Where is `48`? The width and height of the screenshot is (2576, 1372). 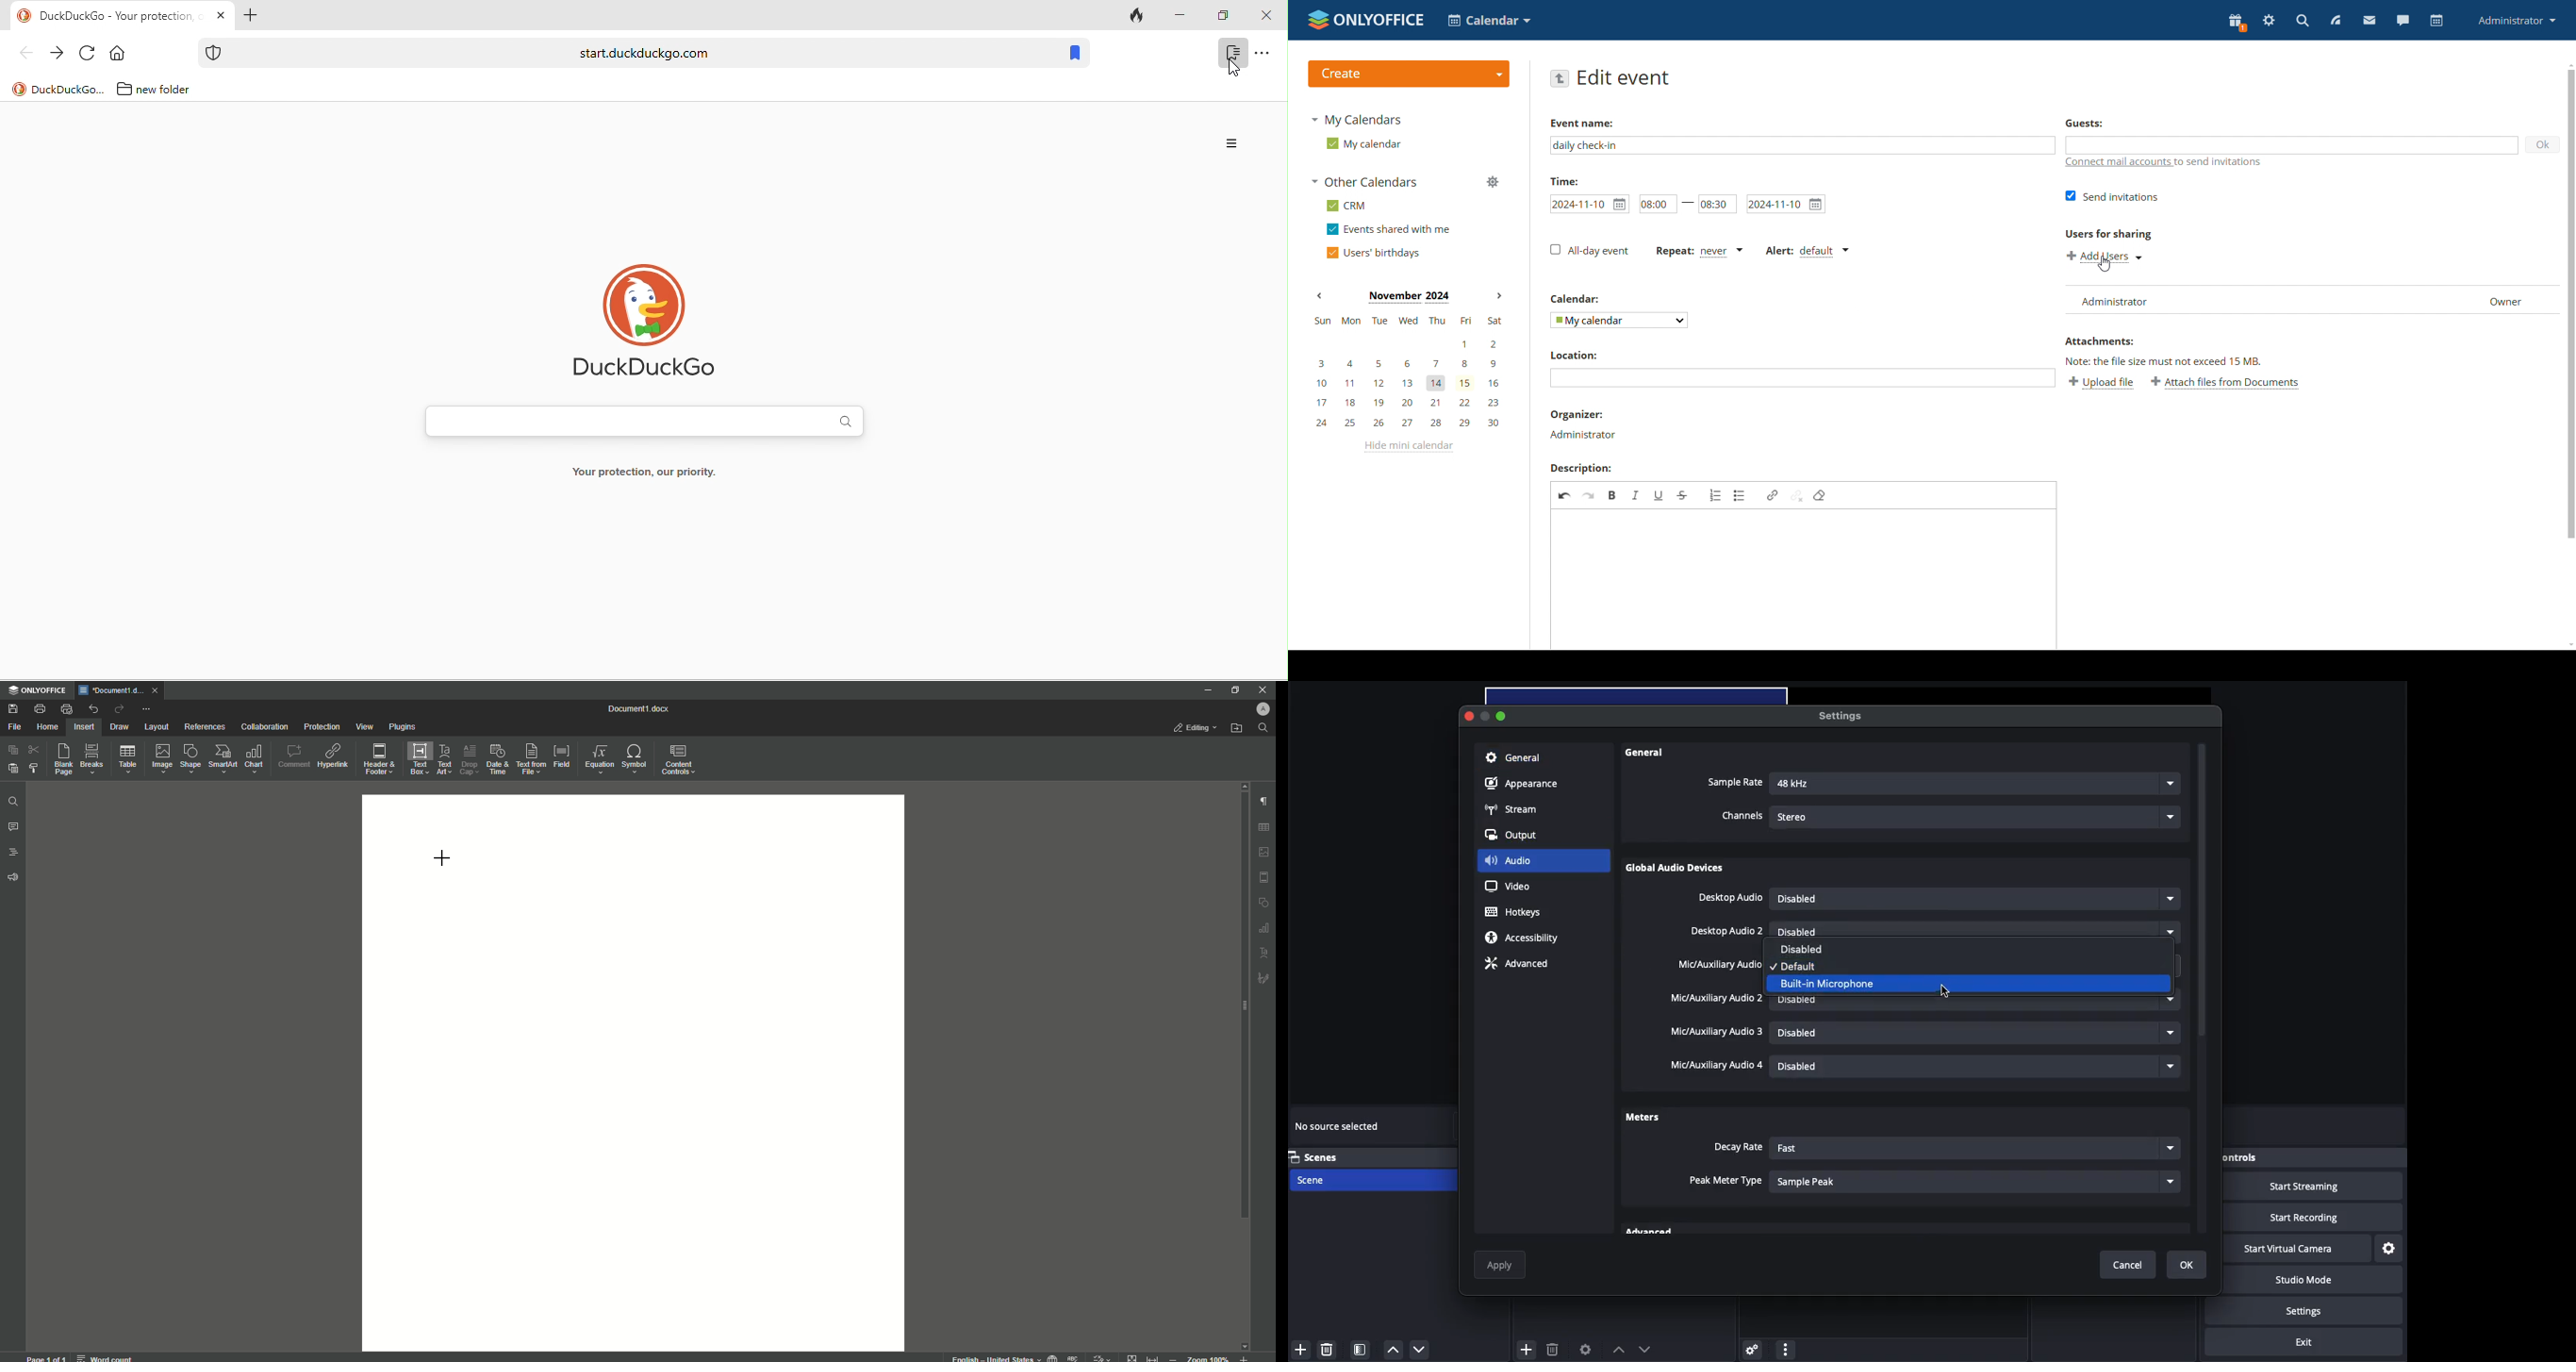 48 is located at coordinates (1977, 785).